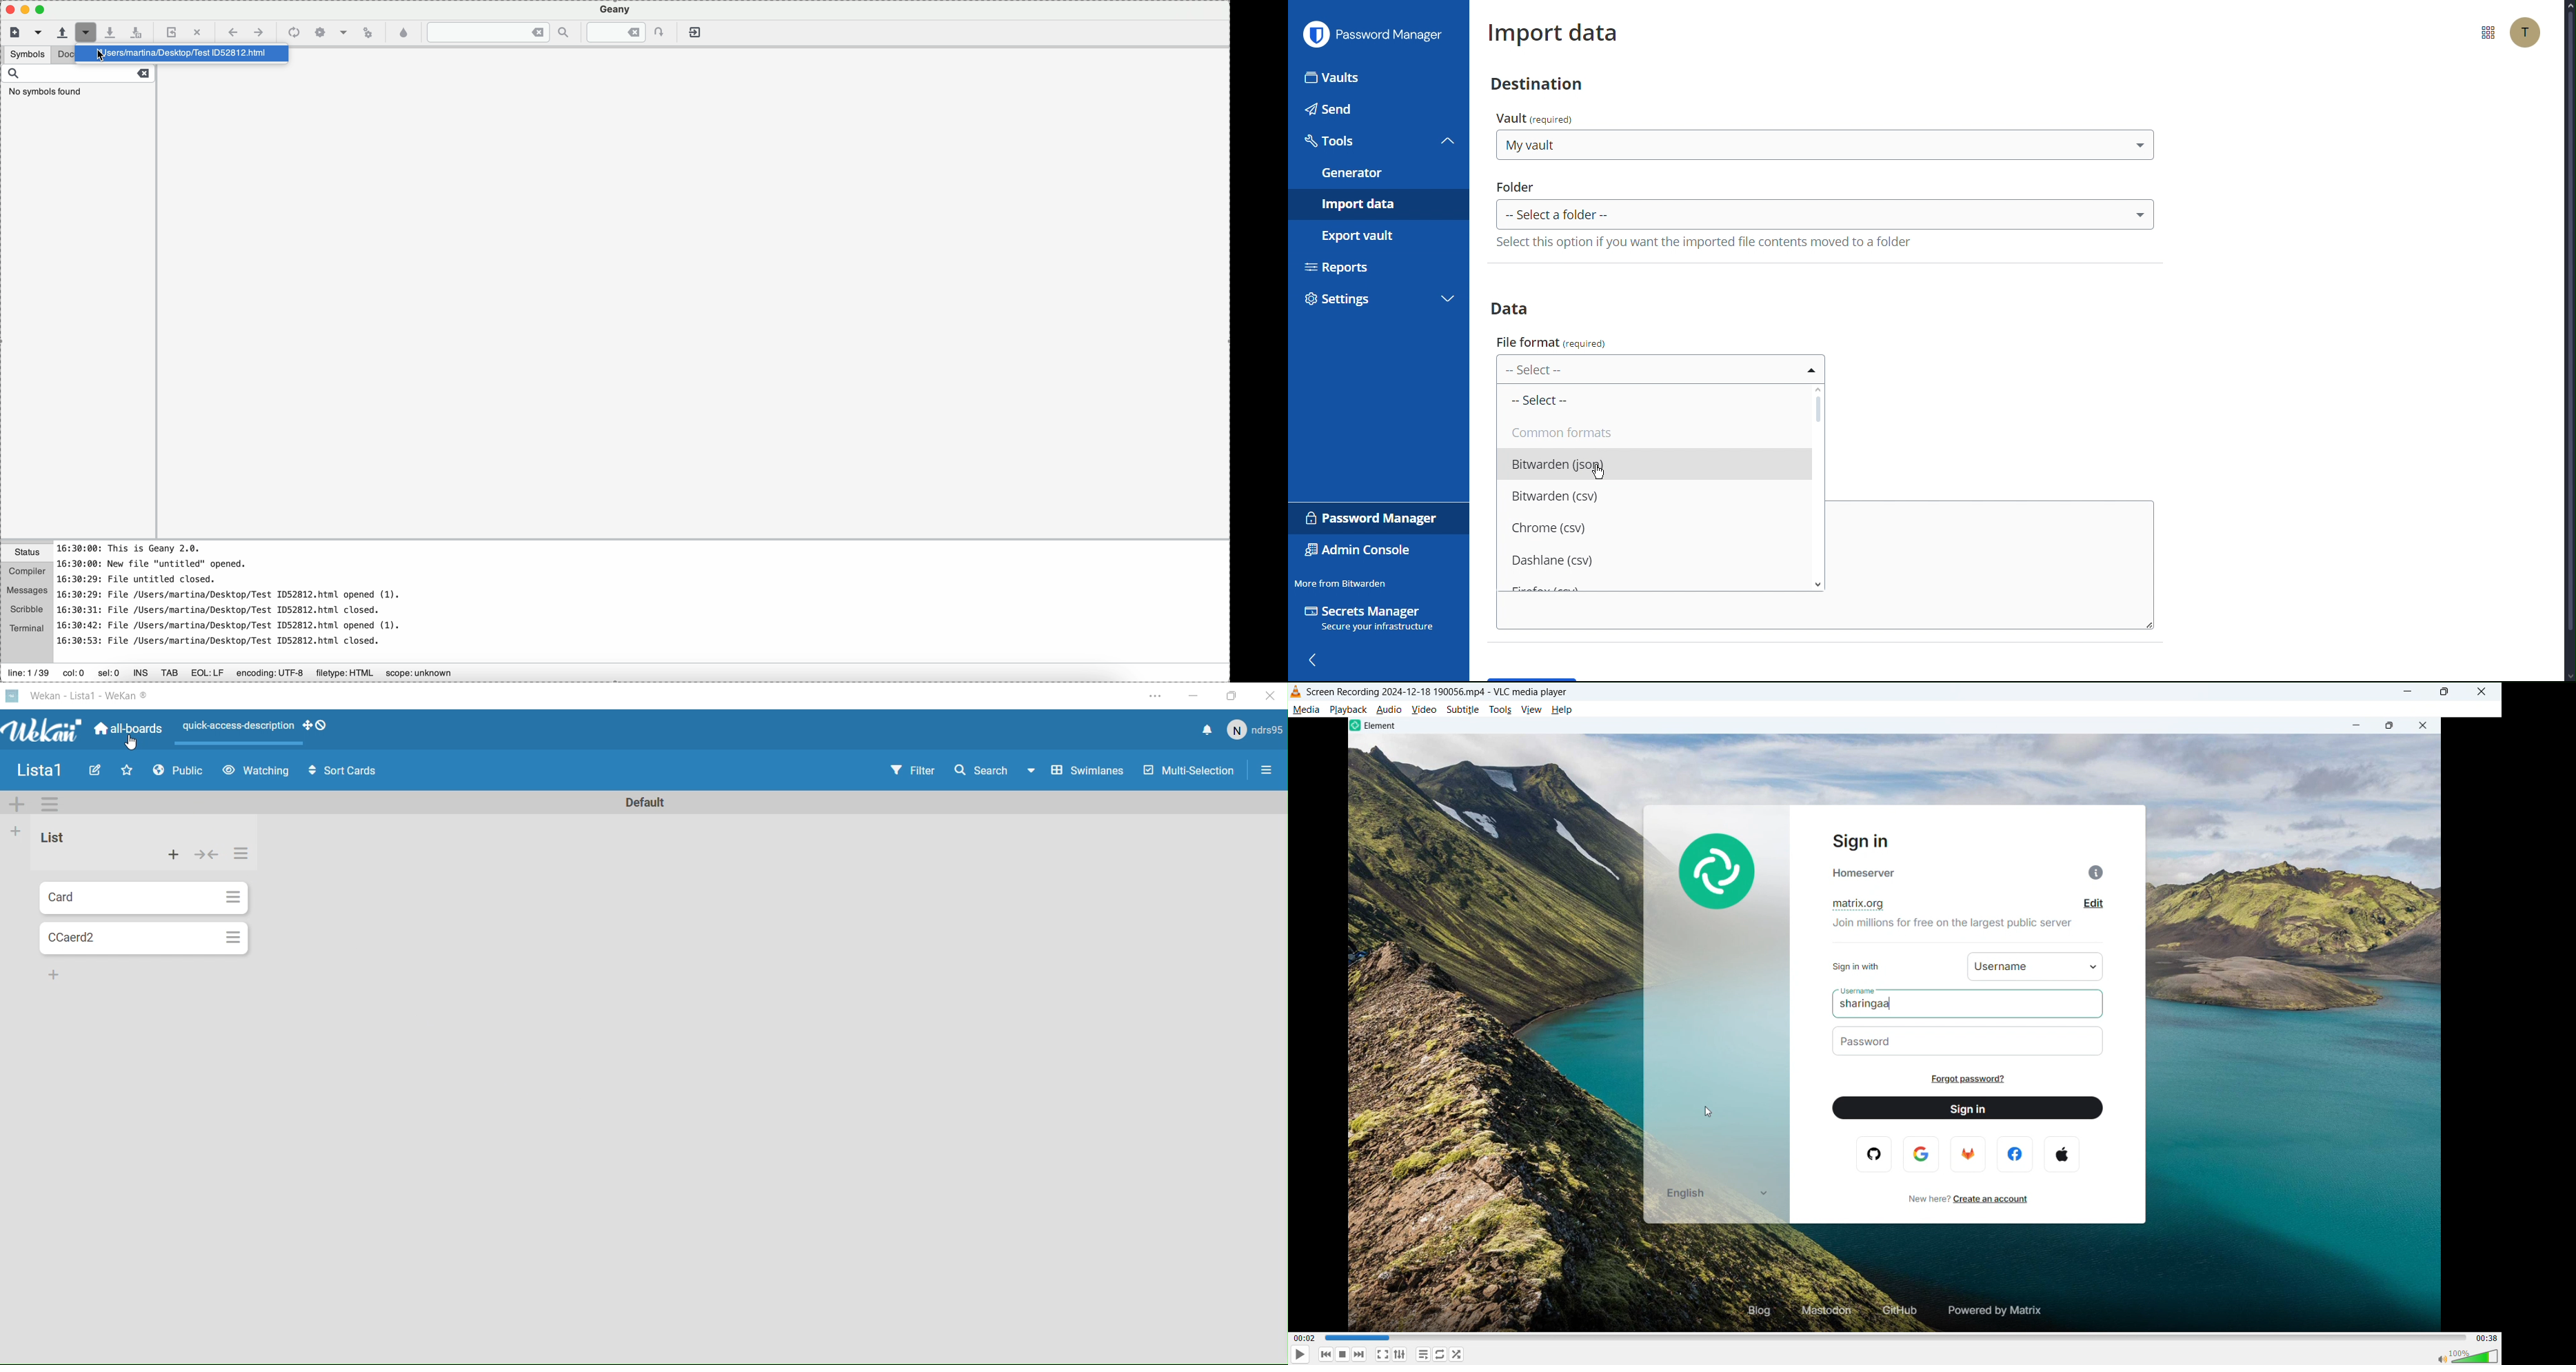 The image size is (2576, 1372). What do you see at coordinates (1648, 433) in the screenshot?
I see `Common formats` at bounding box center [1648, 433].